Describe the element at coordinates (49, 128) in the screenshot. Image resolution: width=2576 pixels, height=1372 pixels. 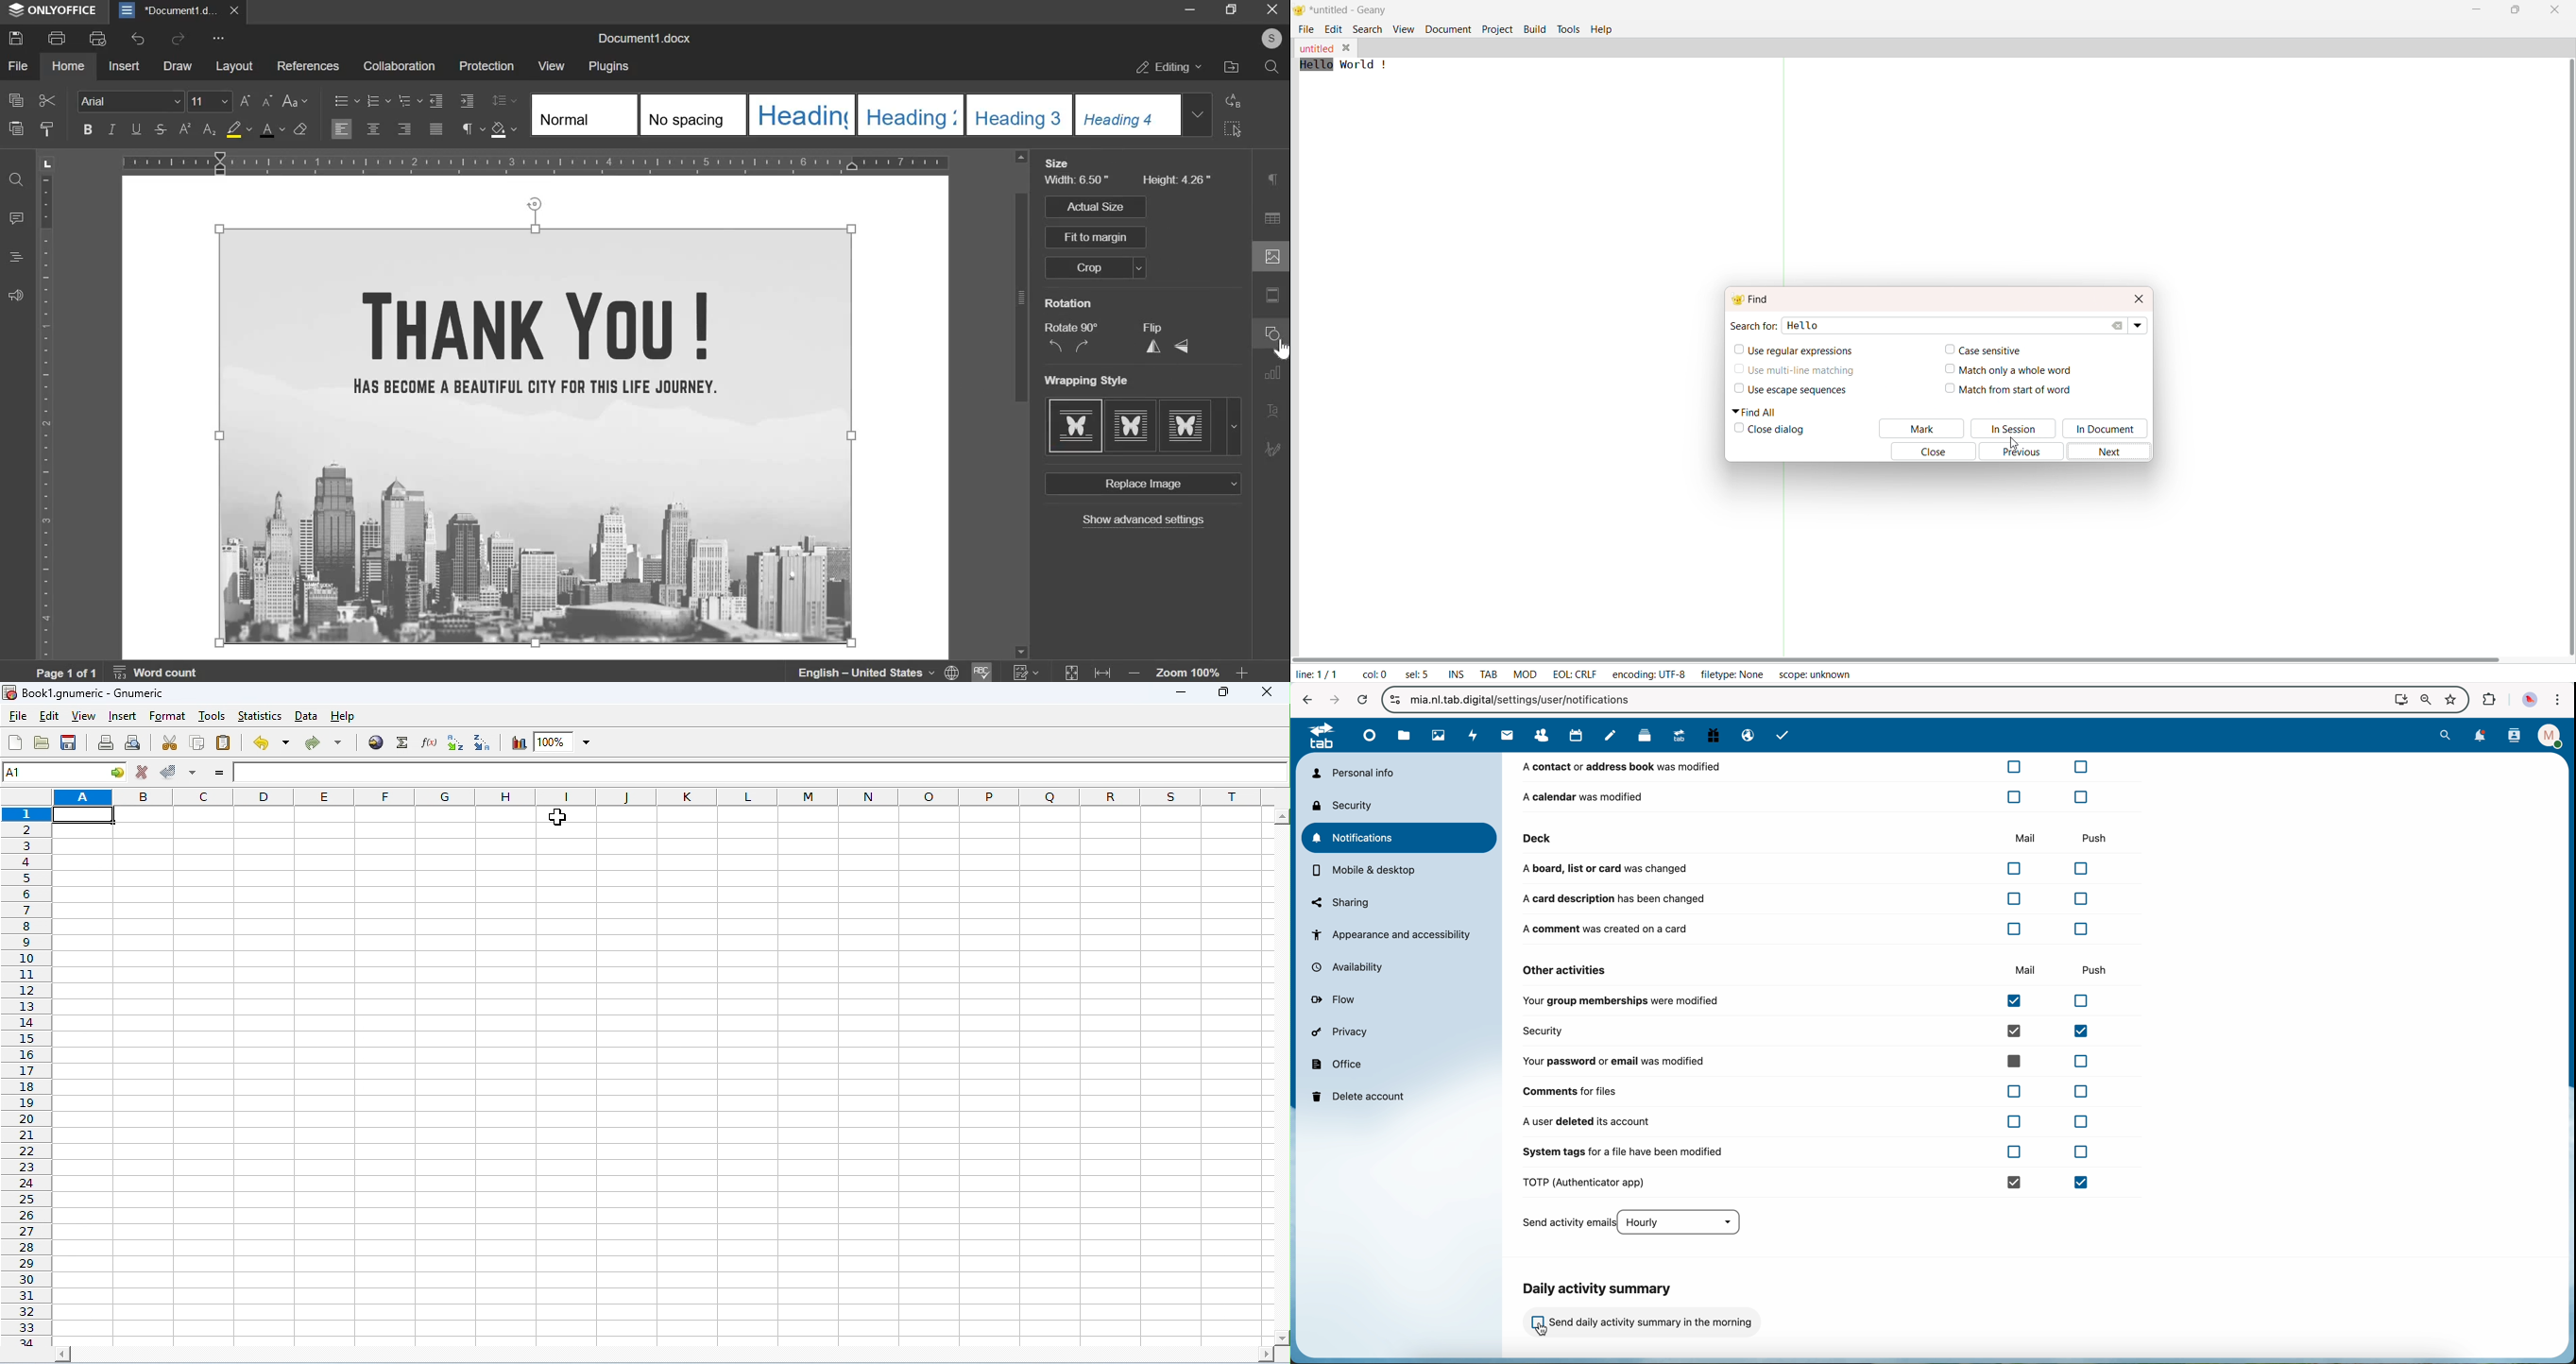
I see `clear style` at that location.